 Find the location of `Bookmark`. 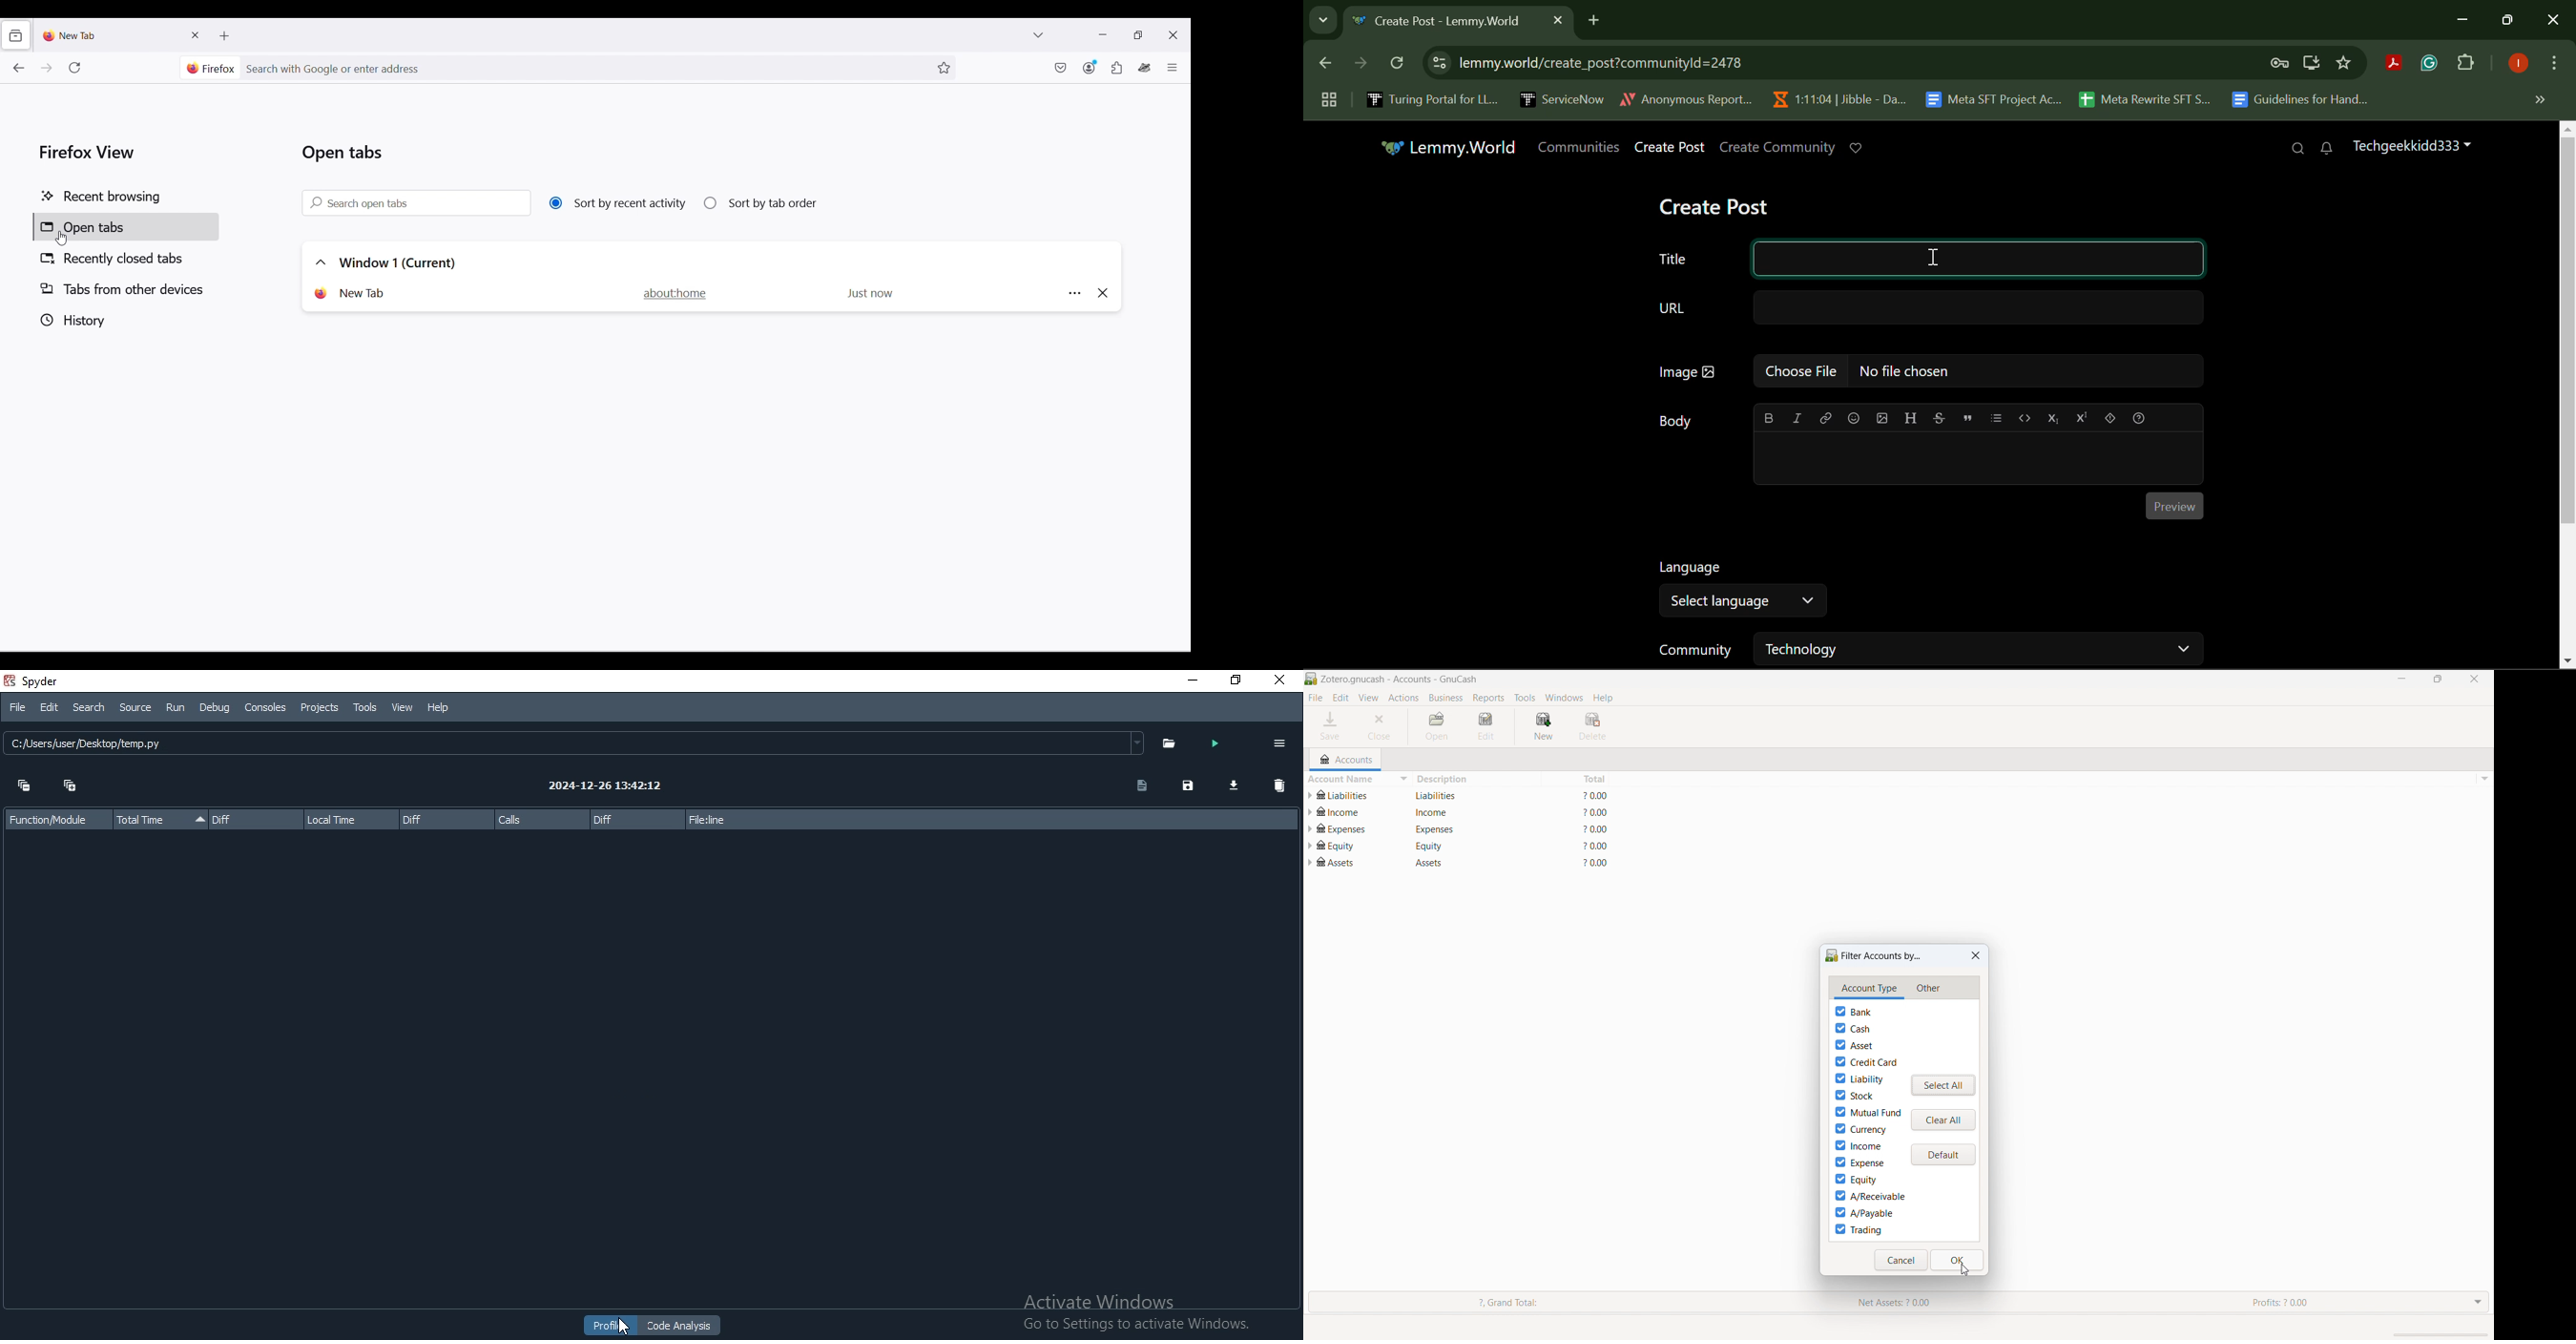

Bookmark is located at coordinates (2345, 63).